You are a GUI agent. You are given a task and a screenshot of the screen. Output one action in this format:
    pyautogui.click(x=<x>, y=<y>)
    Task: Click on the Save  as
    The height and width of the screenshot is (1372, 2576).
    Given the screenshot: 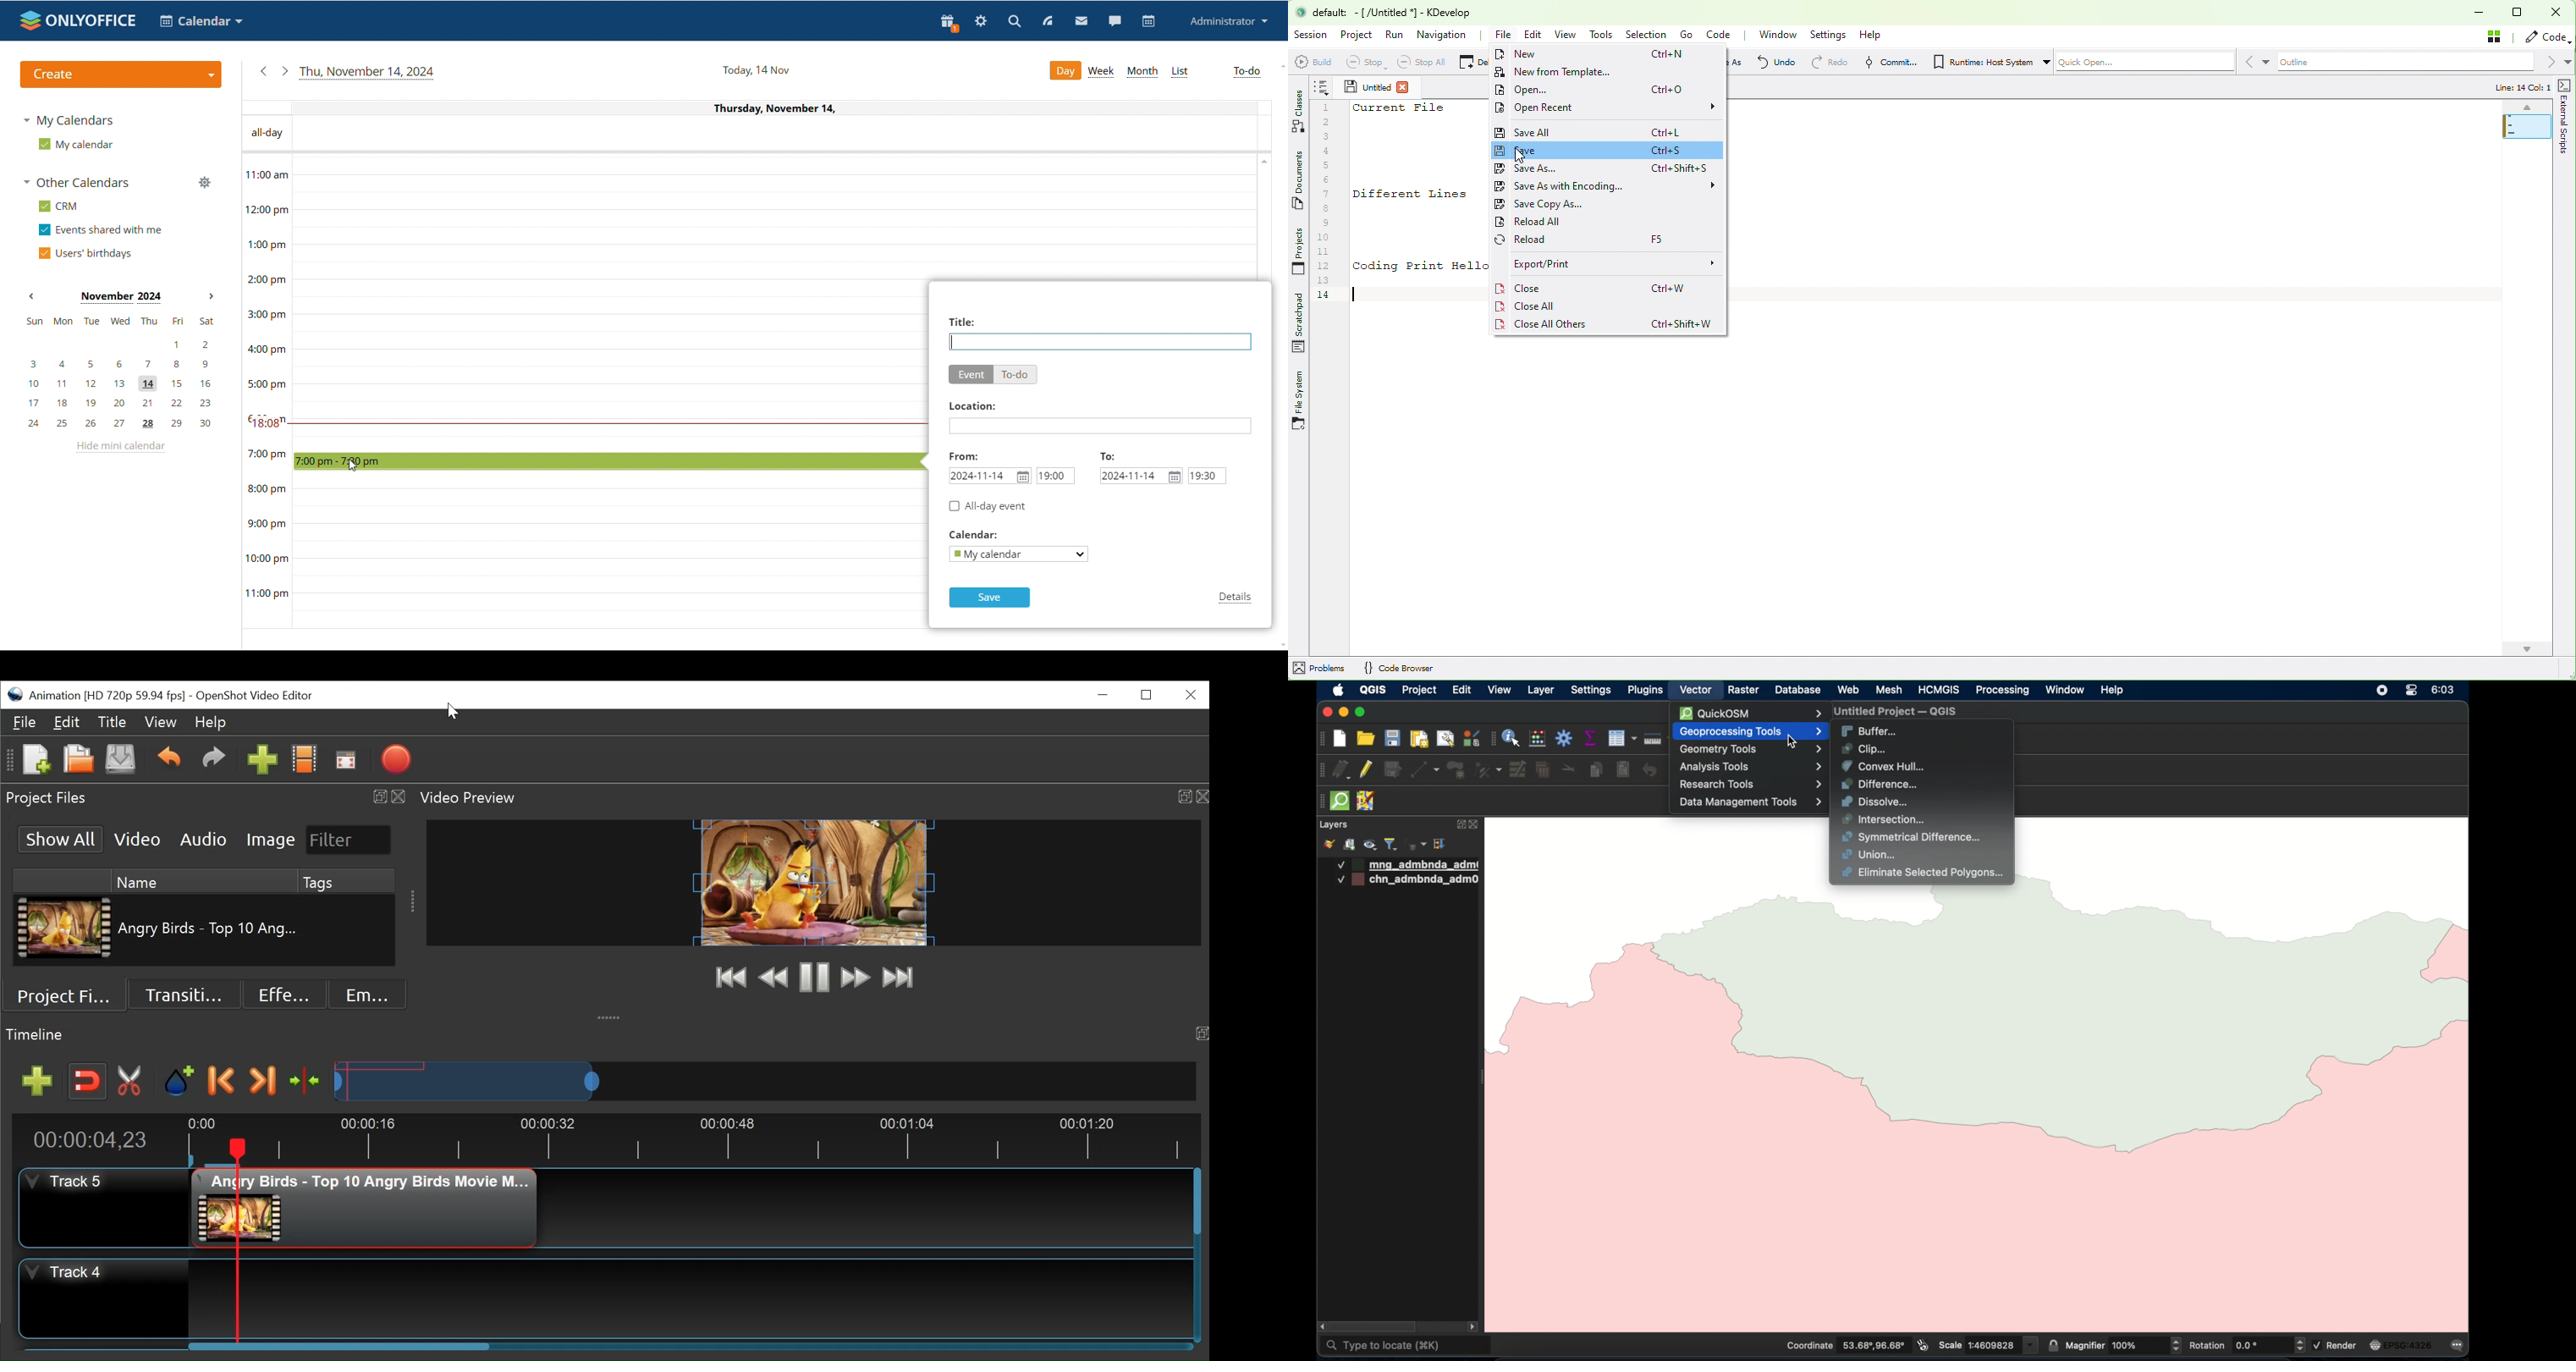 What is the action you would take?
    pyautogui.click(x=1555, y=169)
    